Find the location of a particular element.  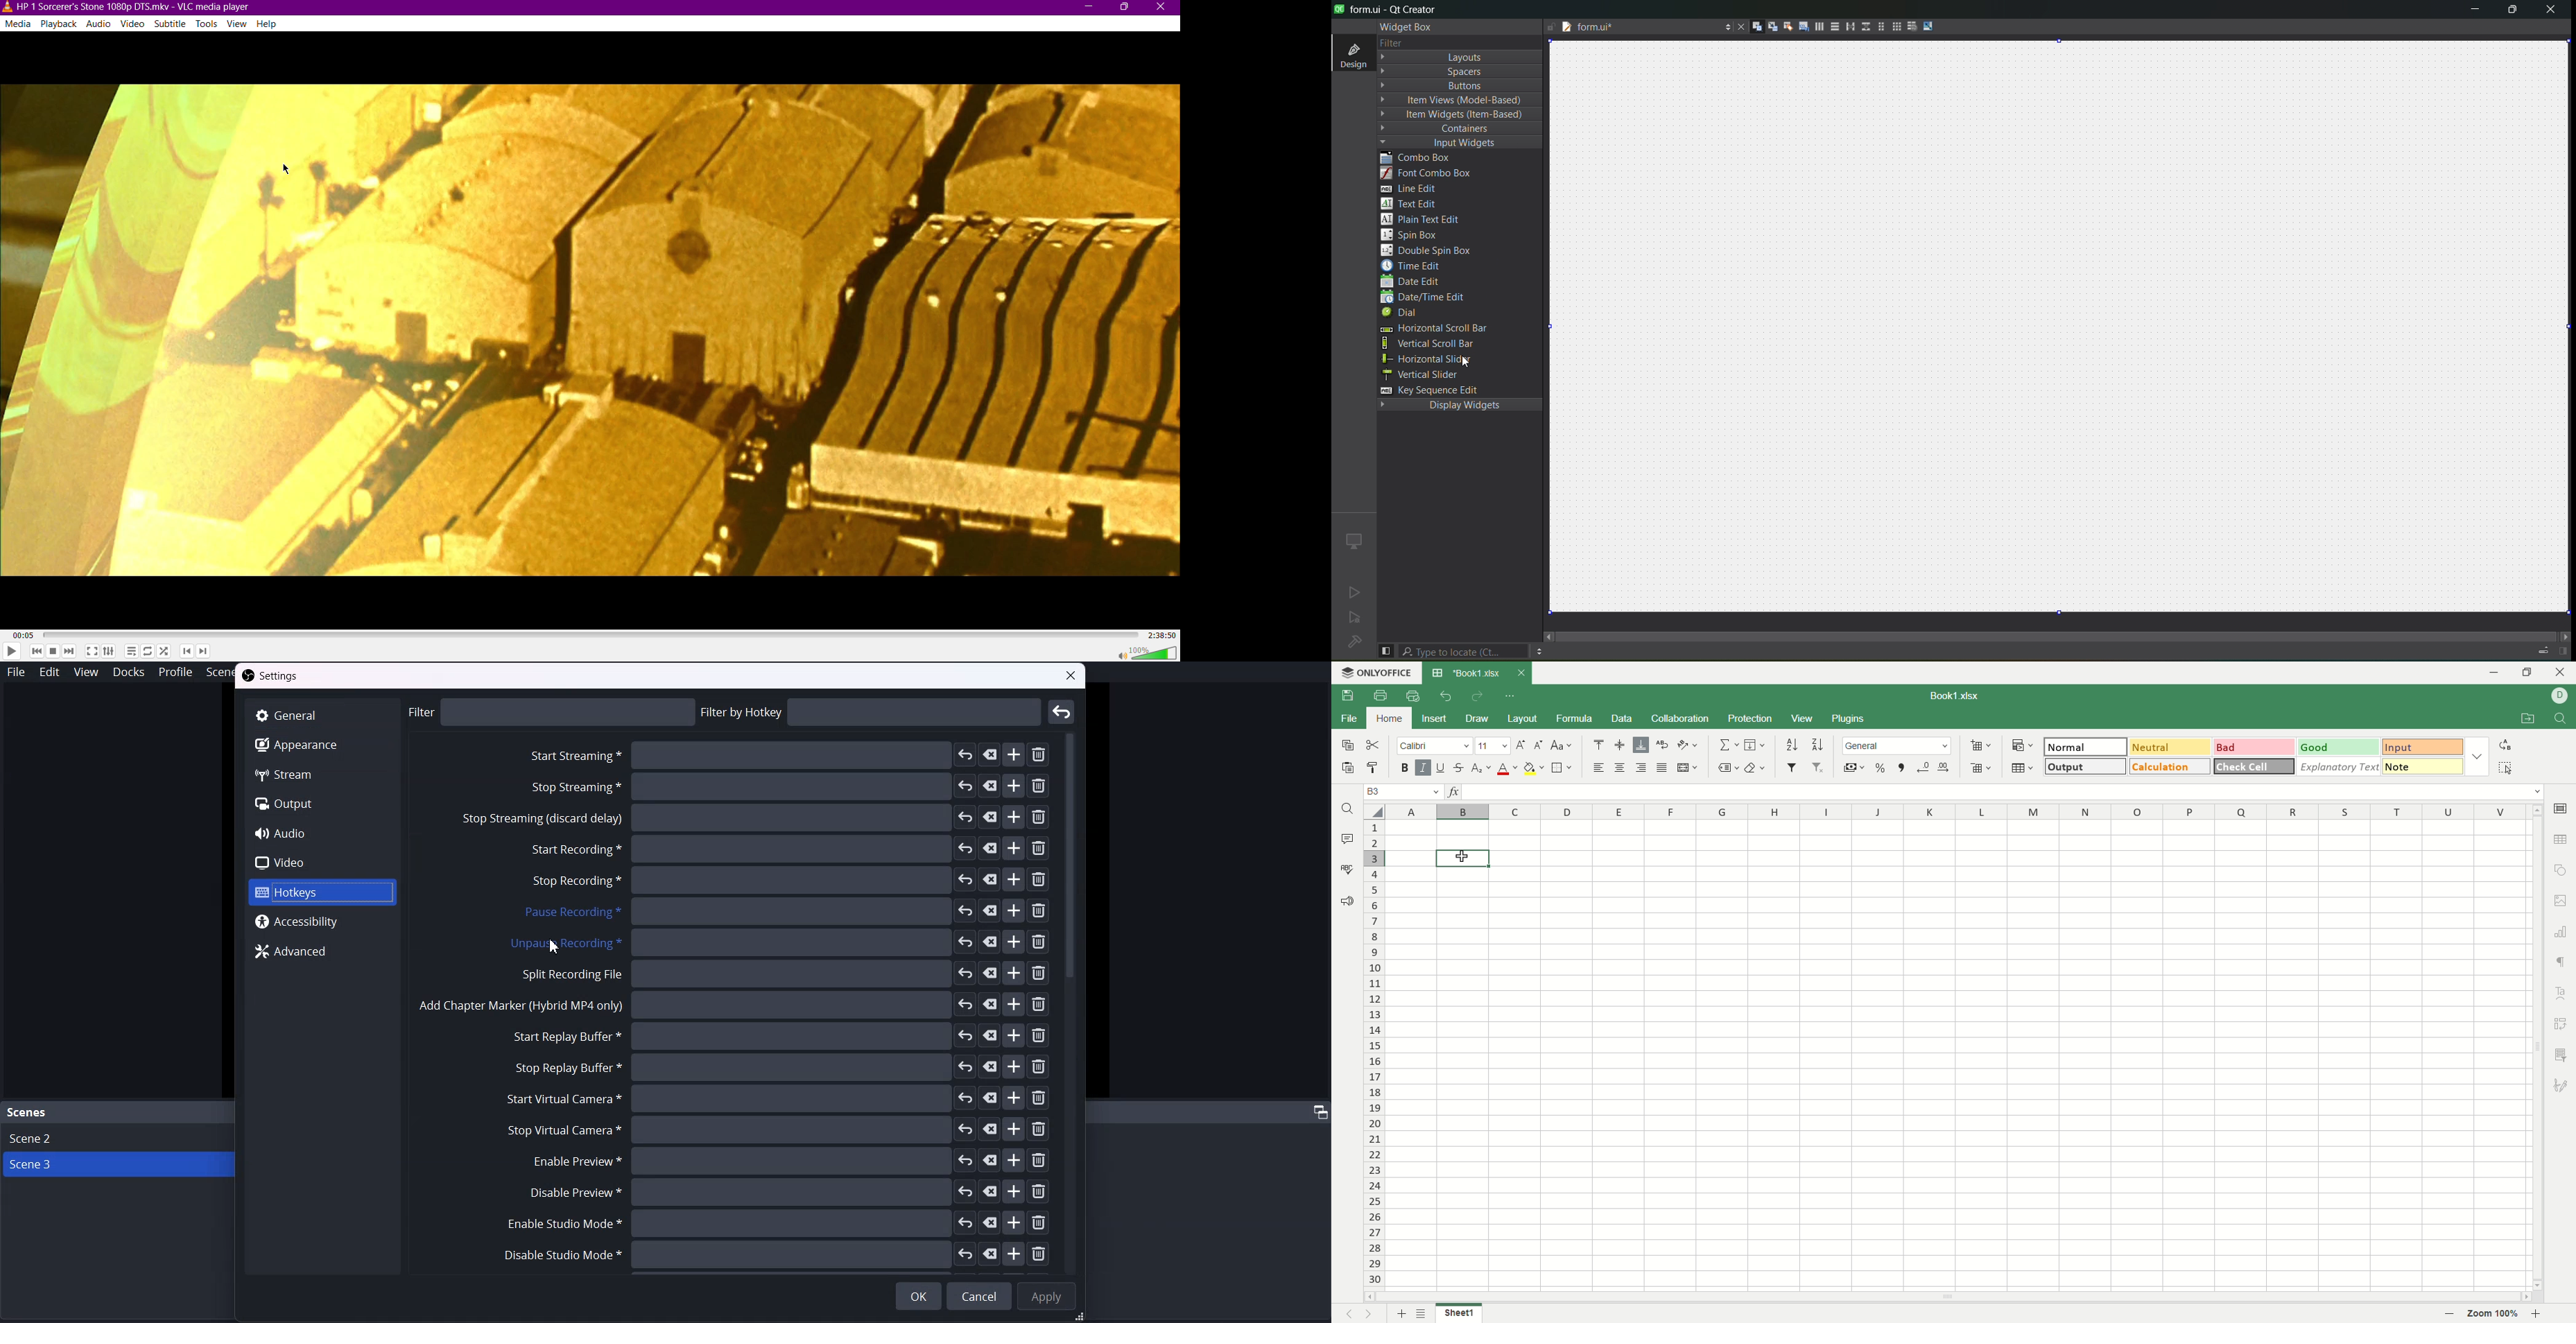

subscript/superscript is located at coordinates (1482, 768).